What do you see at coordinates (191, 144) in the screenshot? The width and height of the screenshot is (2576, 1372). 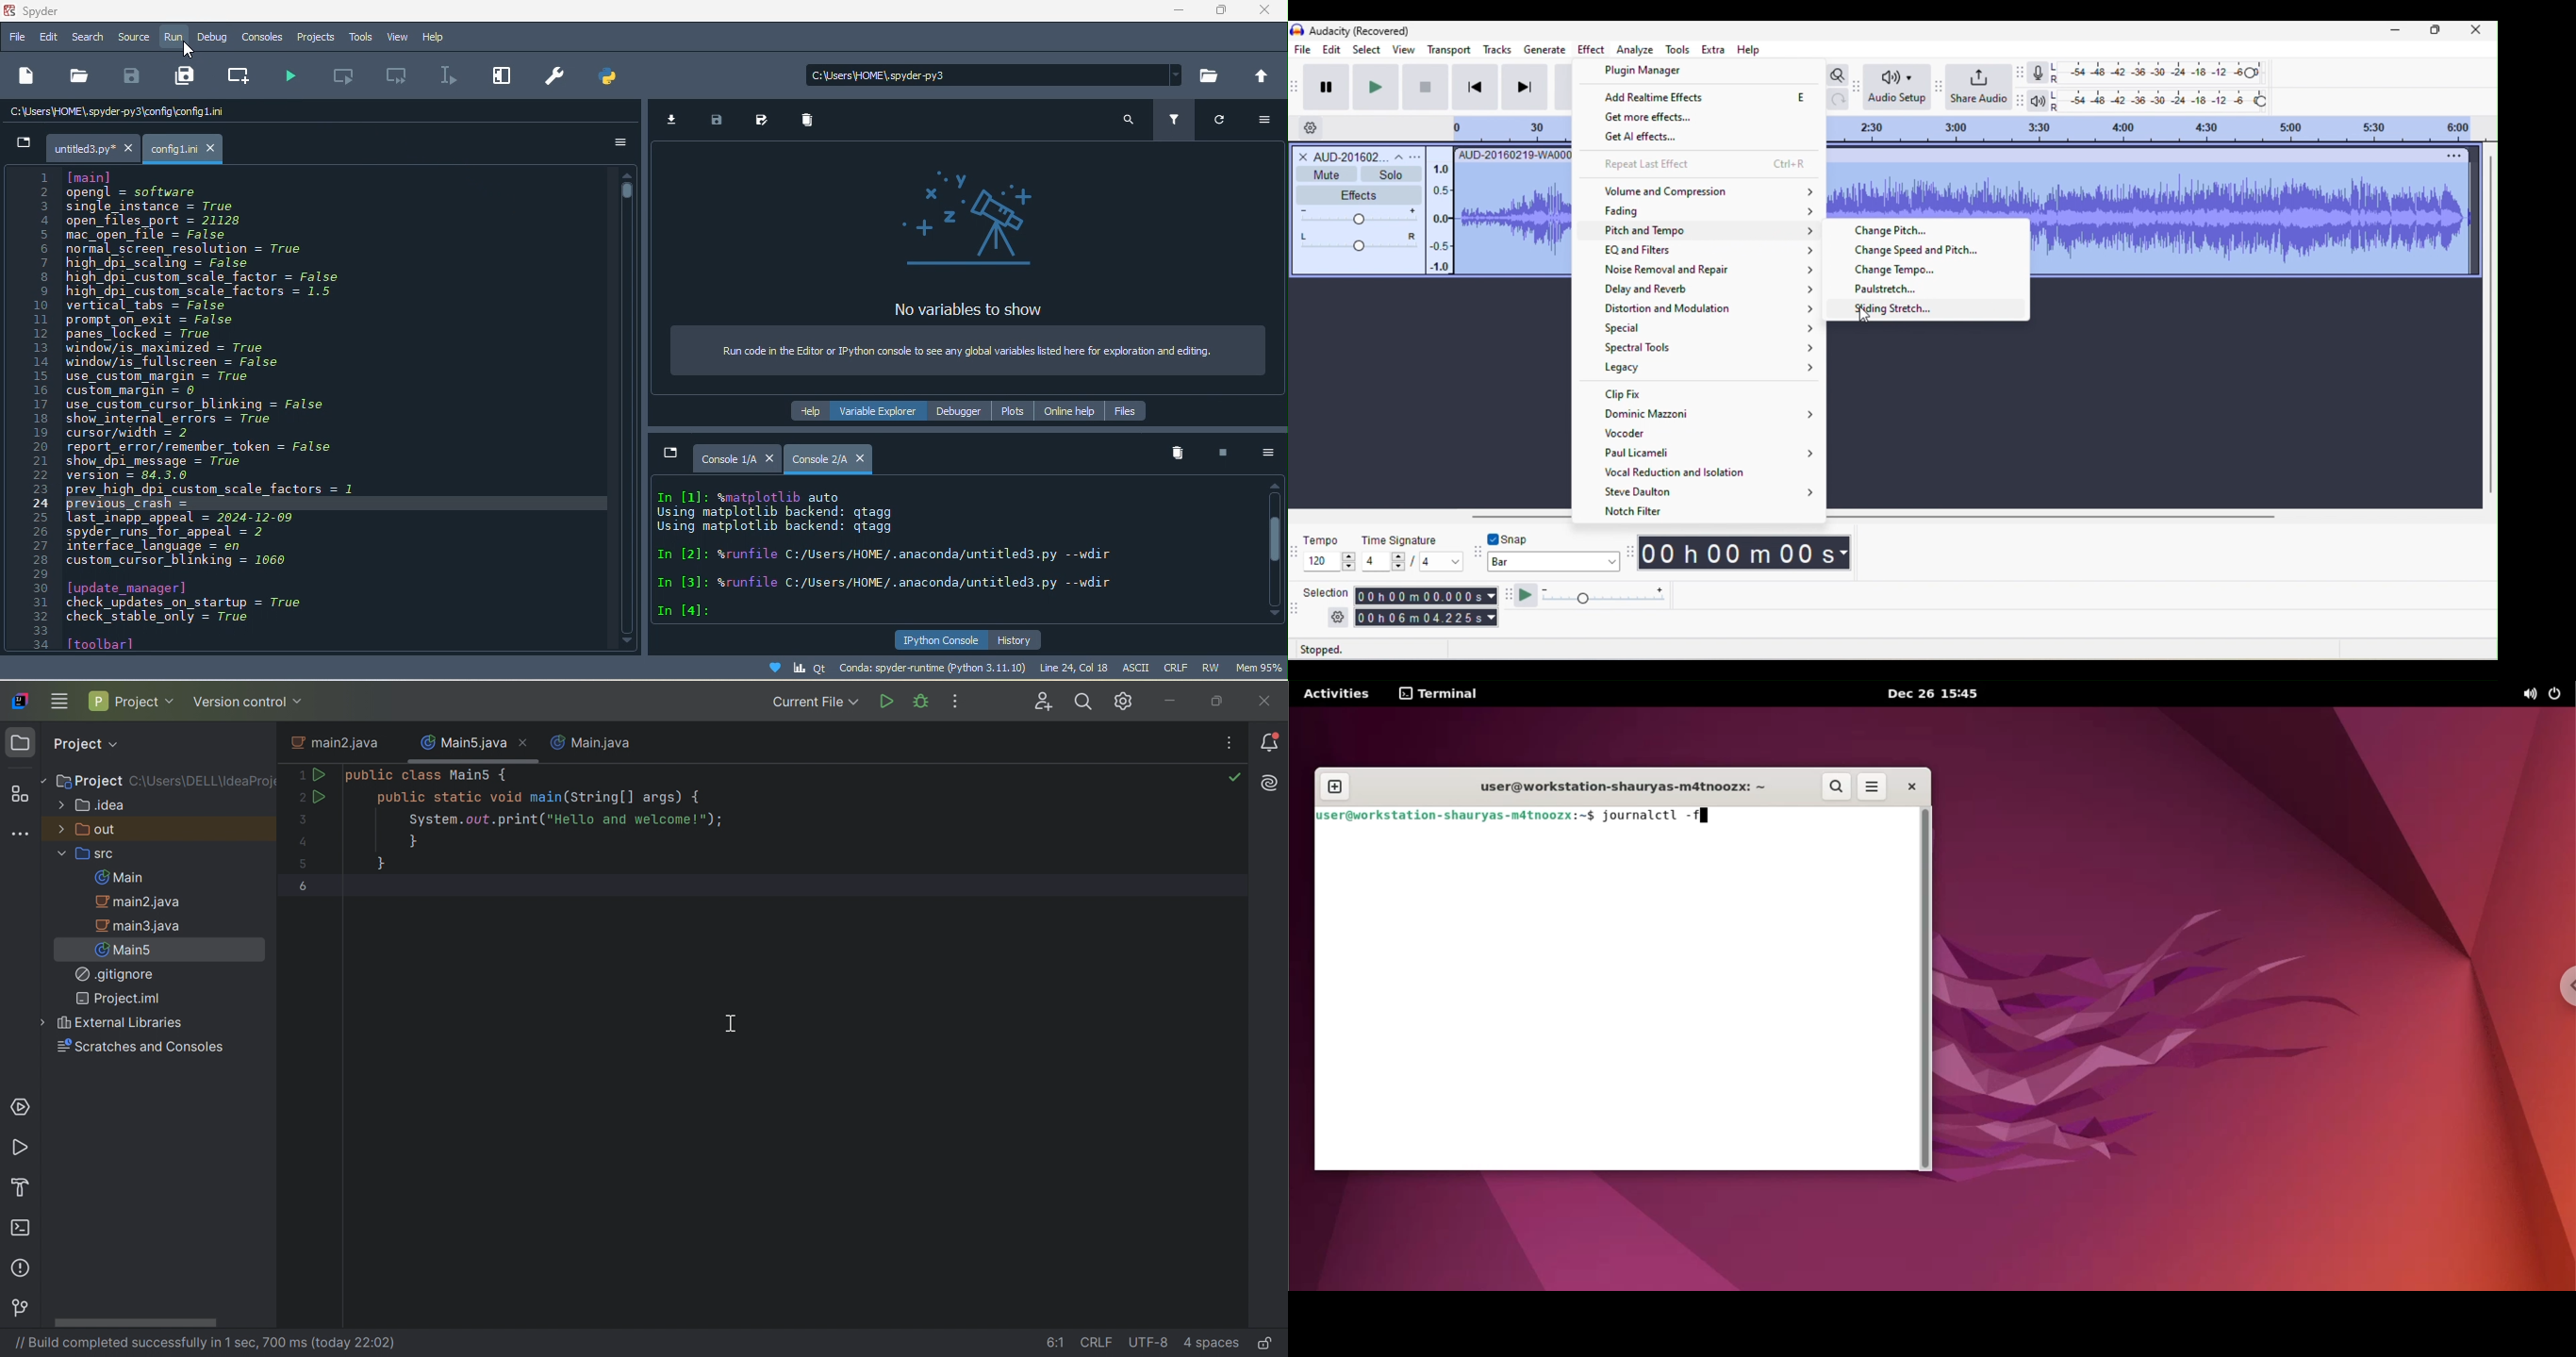 I see `config 1` at bounding box center [191, 144].